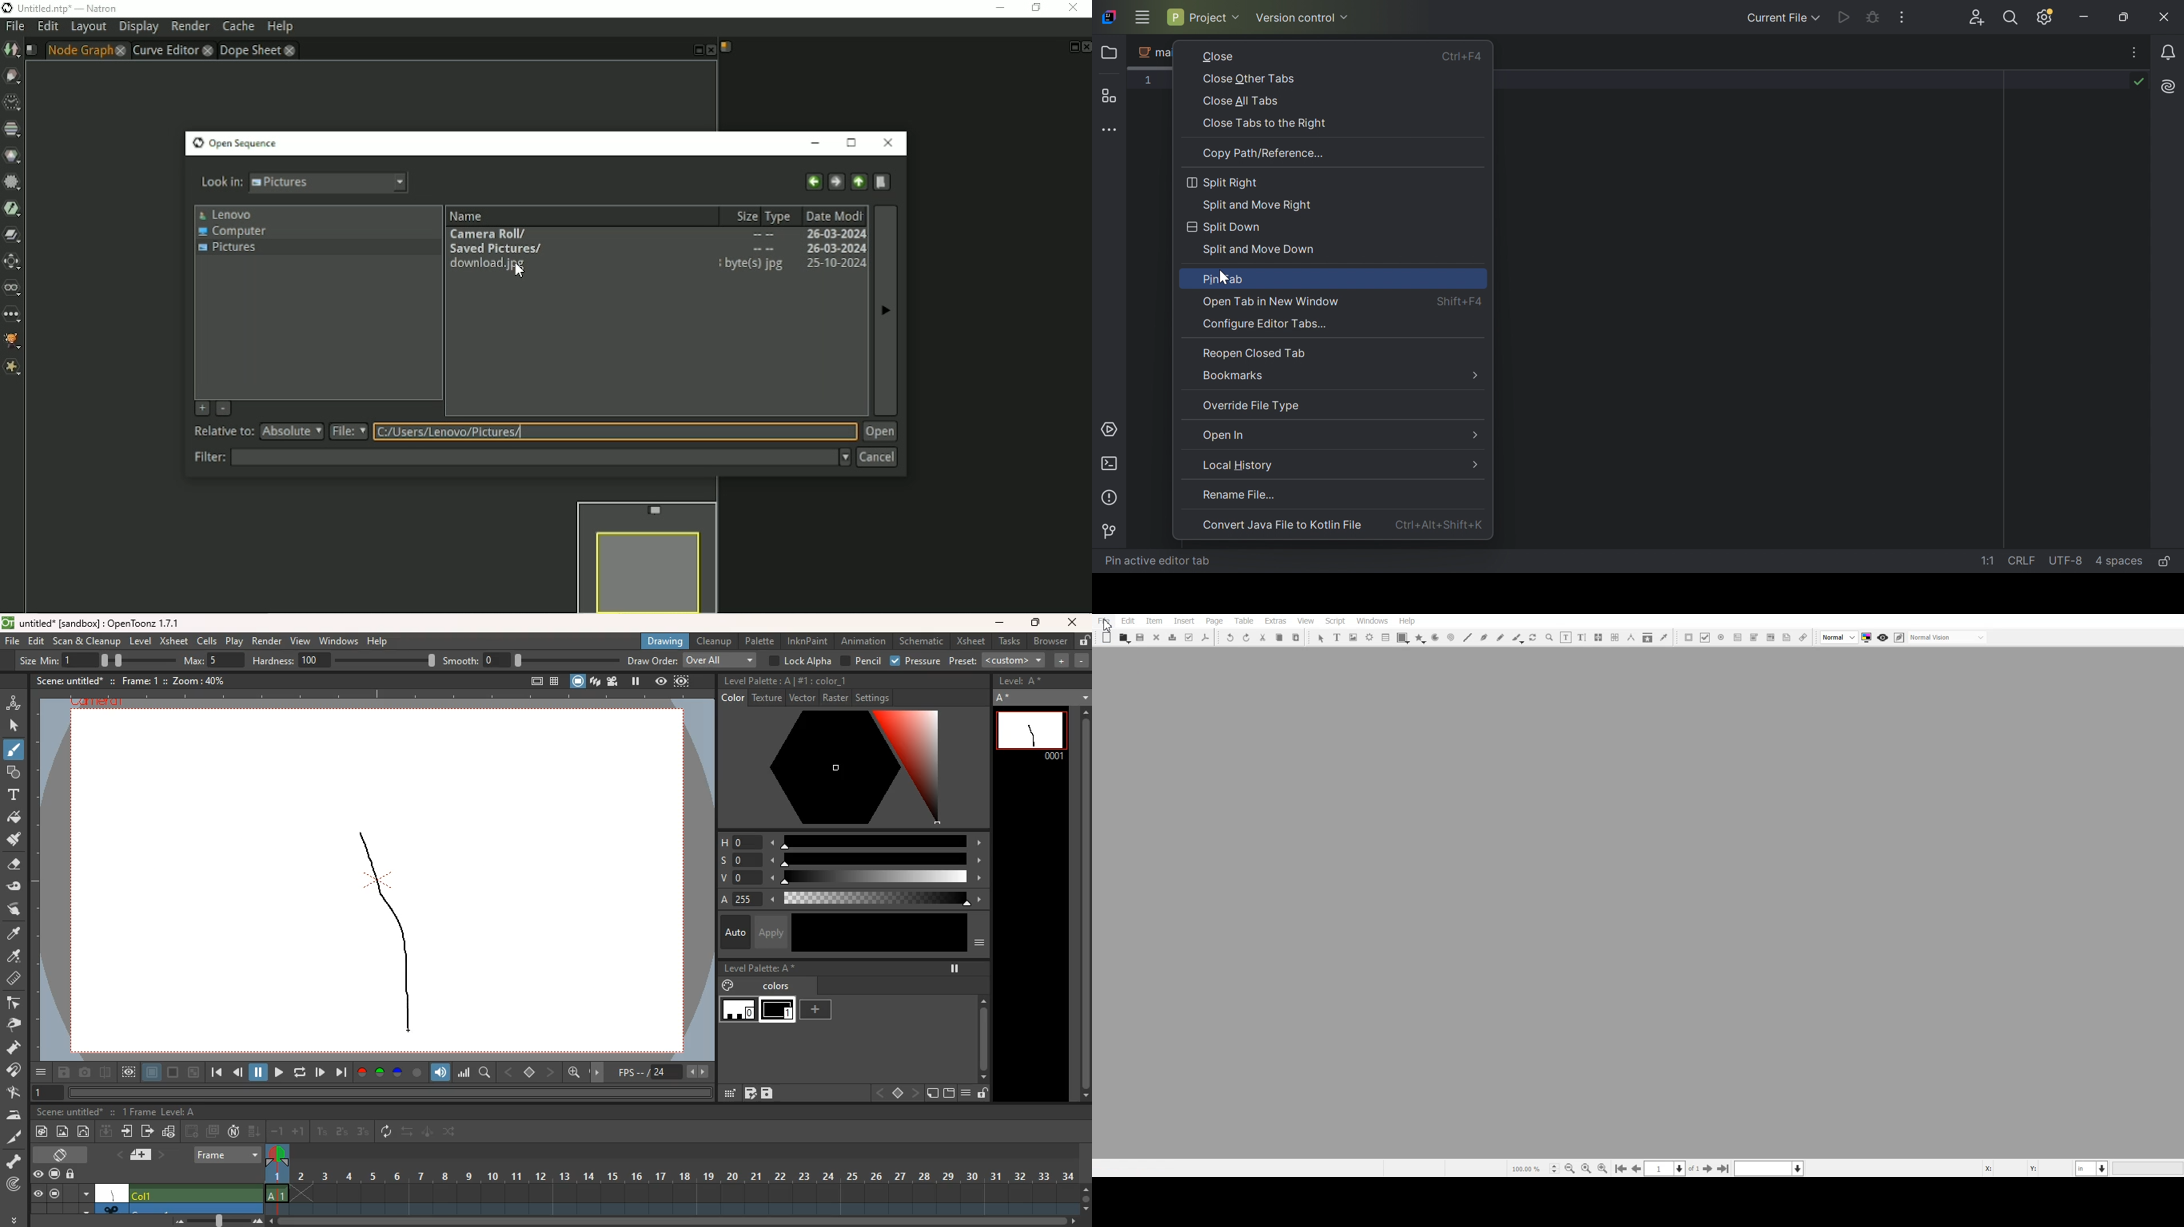 This screenshot has height=1232, width=2184. What do you see at coordinates (595, 683) in the screenshot?
I see `layers` at bounding box center [595, 683].